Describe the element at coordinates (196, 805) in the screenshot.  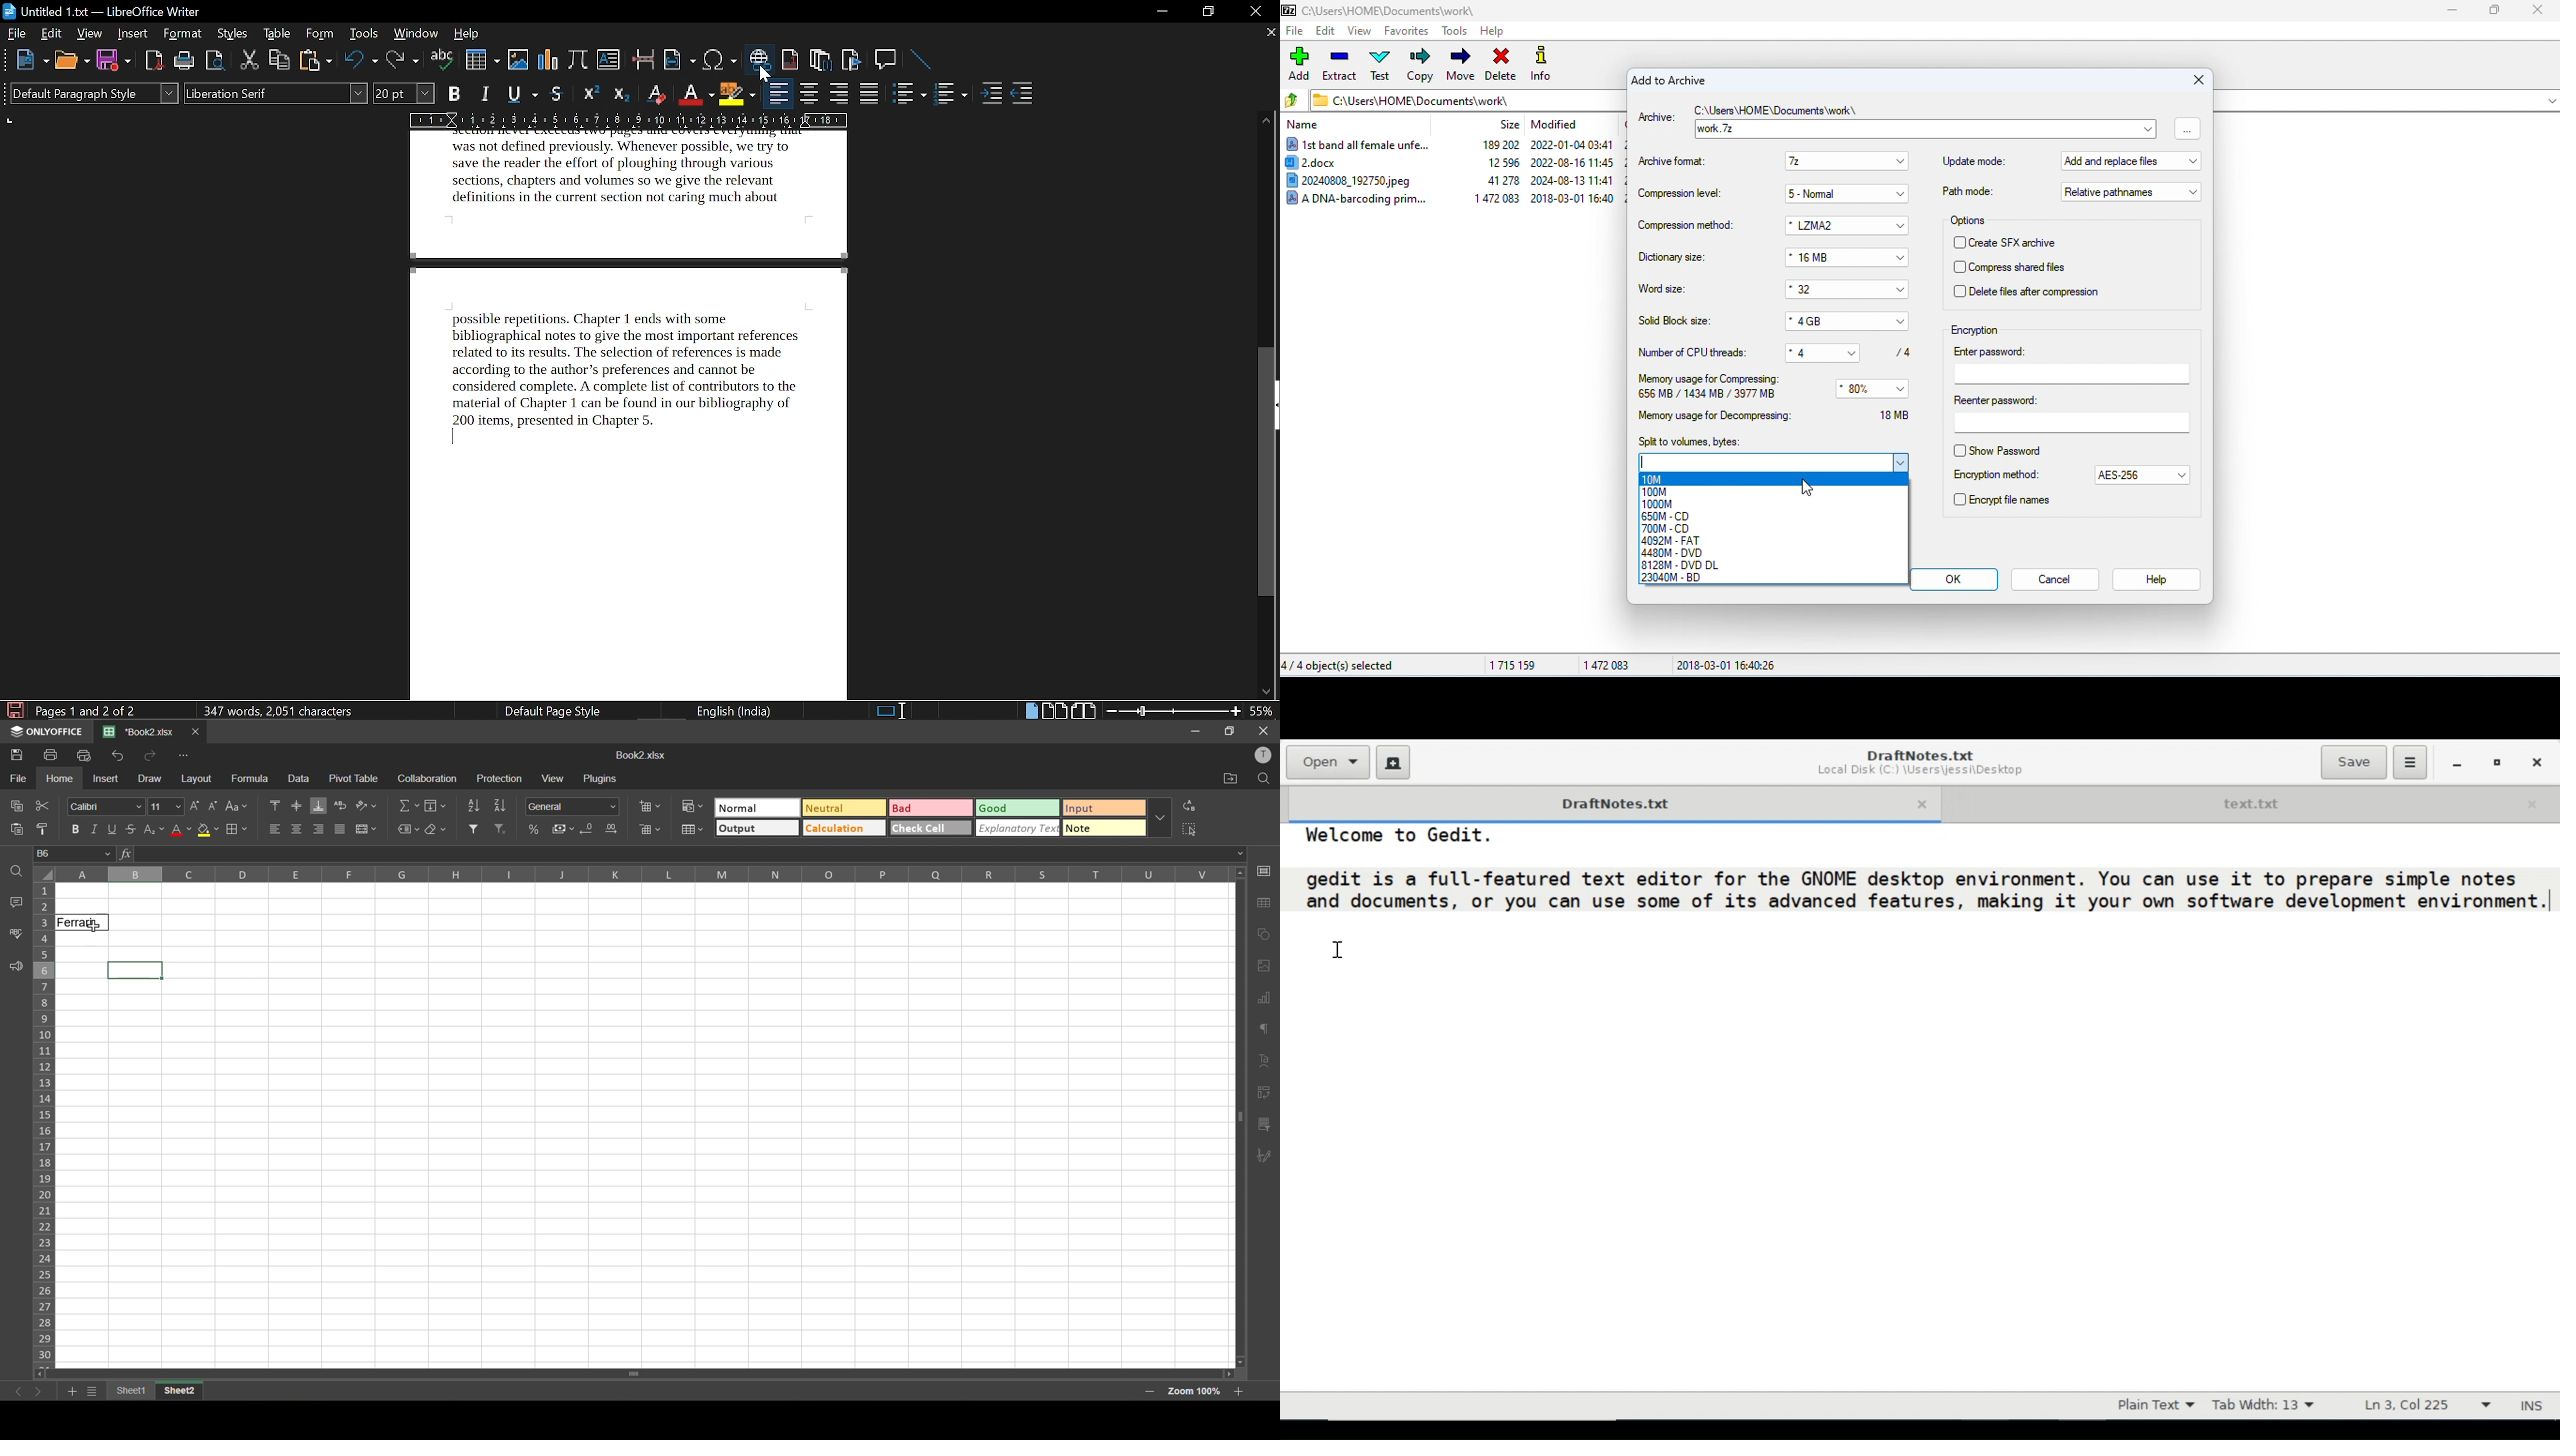
I see `increment size` at that location.